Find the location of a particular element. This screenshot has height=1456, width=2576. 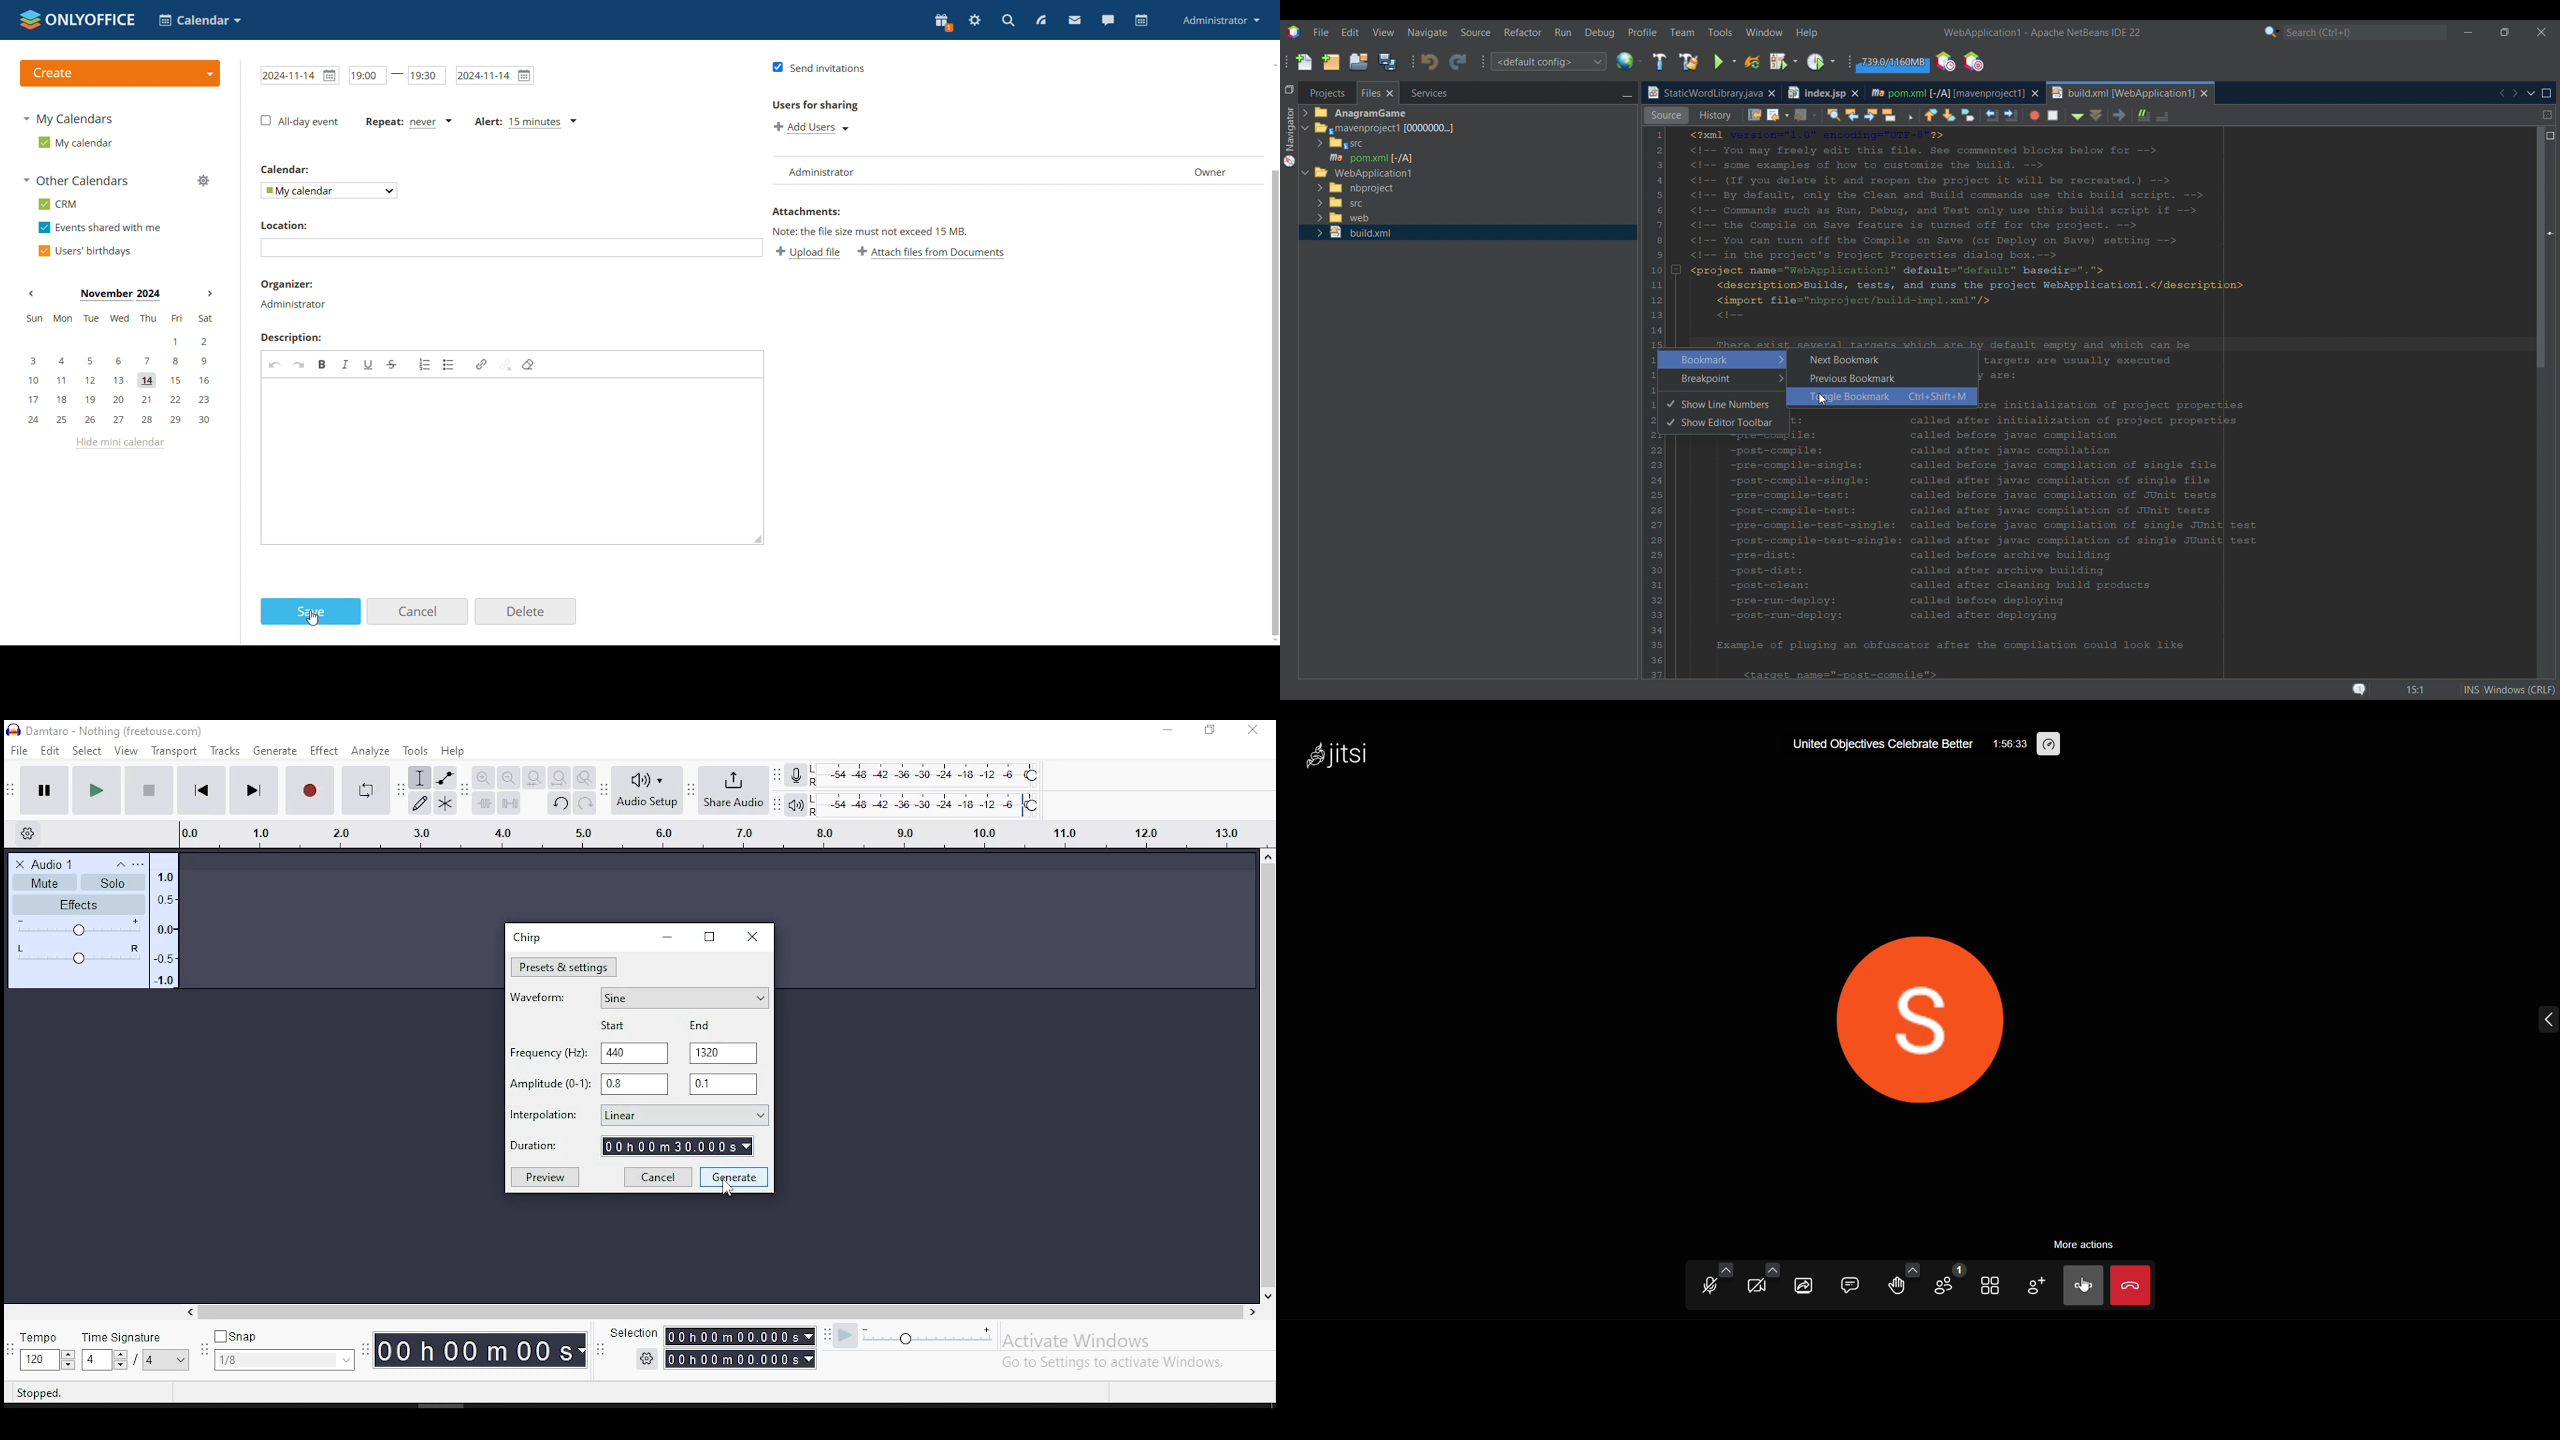

Find previous occurrence is located at coordinates (1973, 116).